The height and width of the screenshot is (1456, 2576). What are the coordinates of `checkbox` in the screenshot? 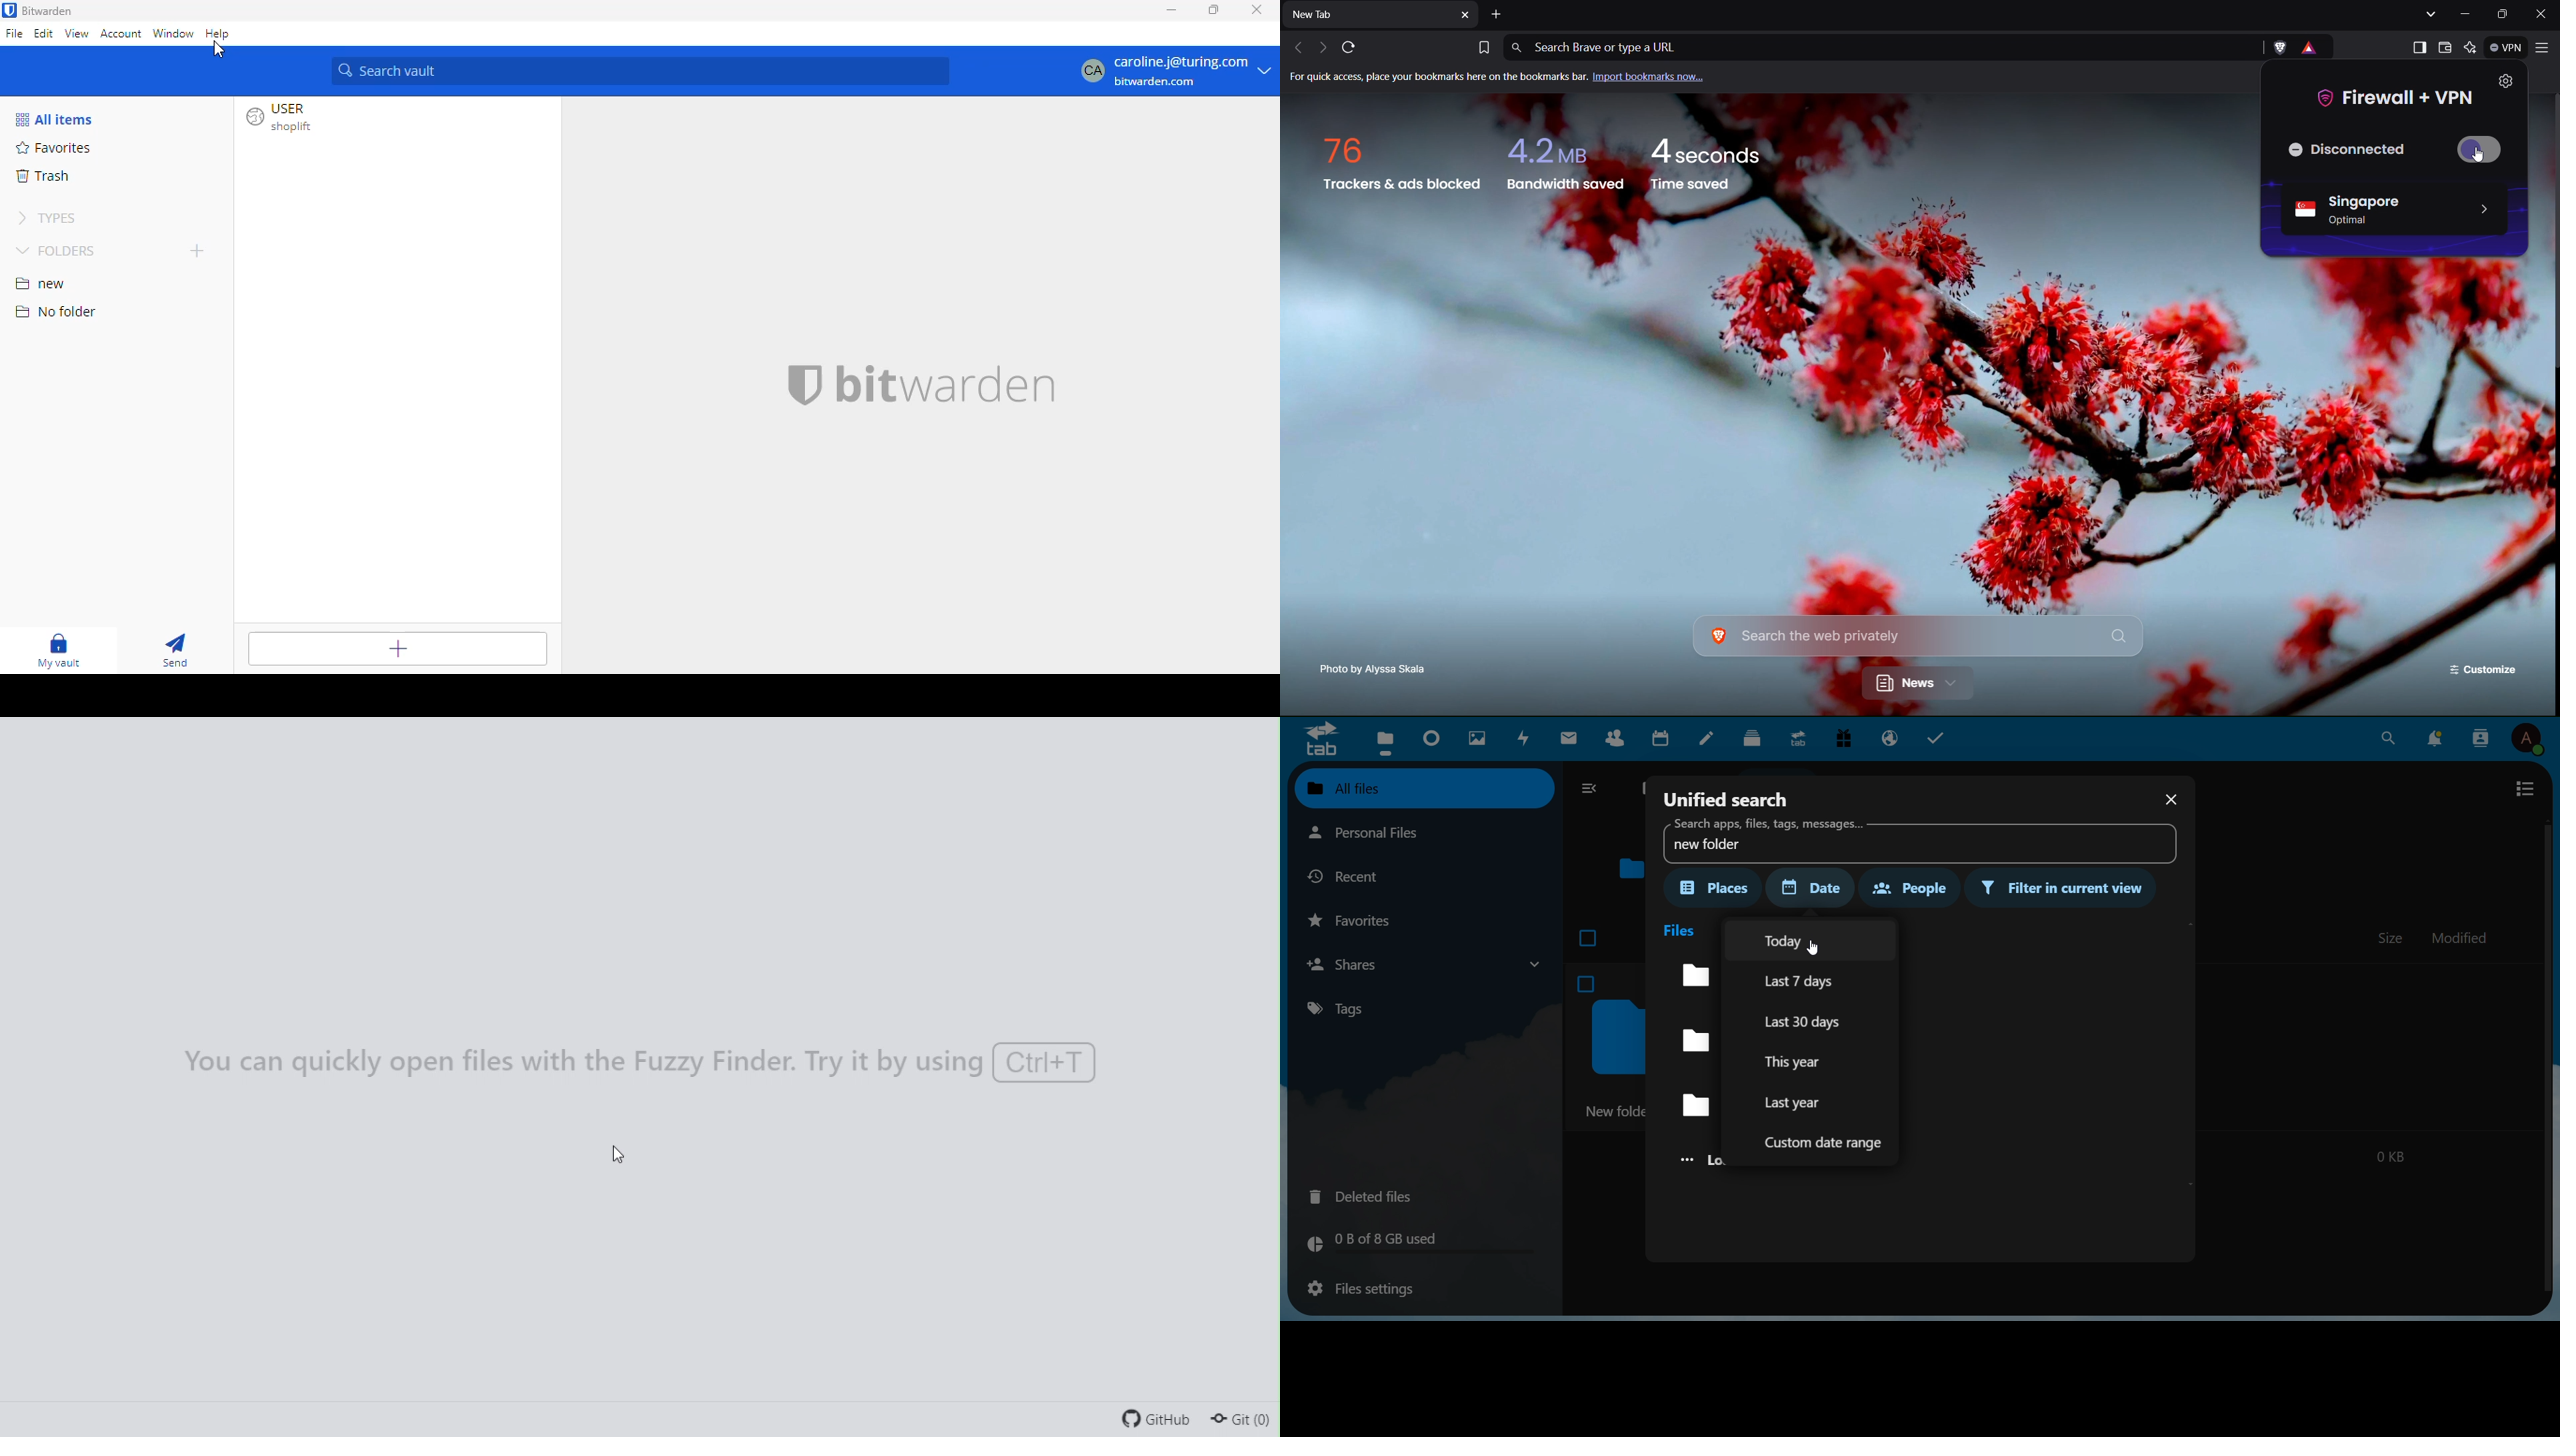 It's located at (1589, 935).